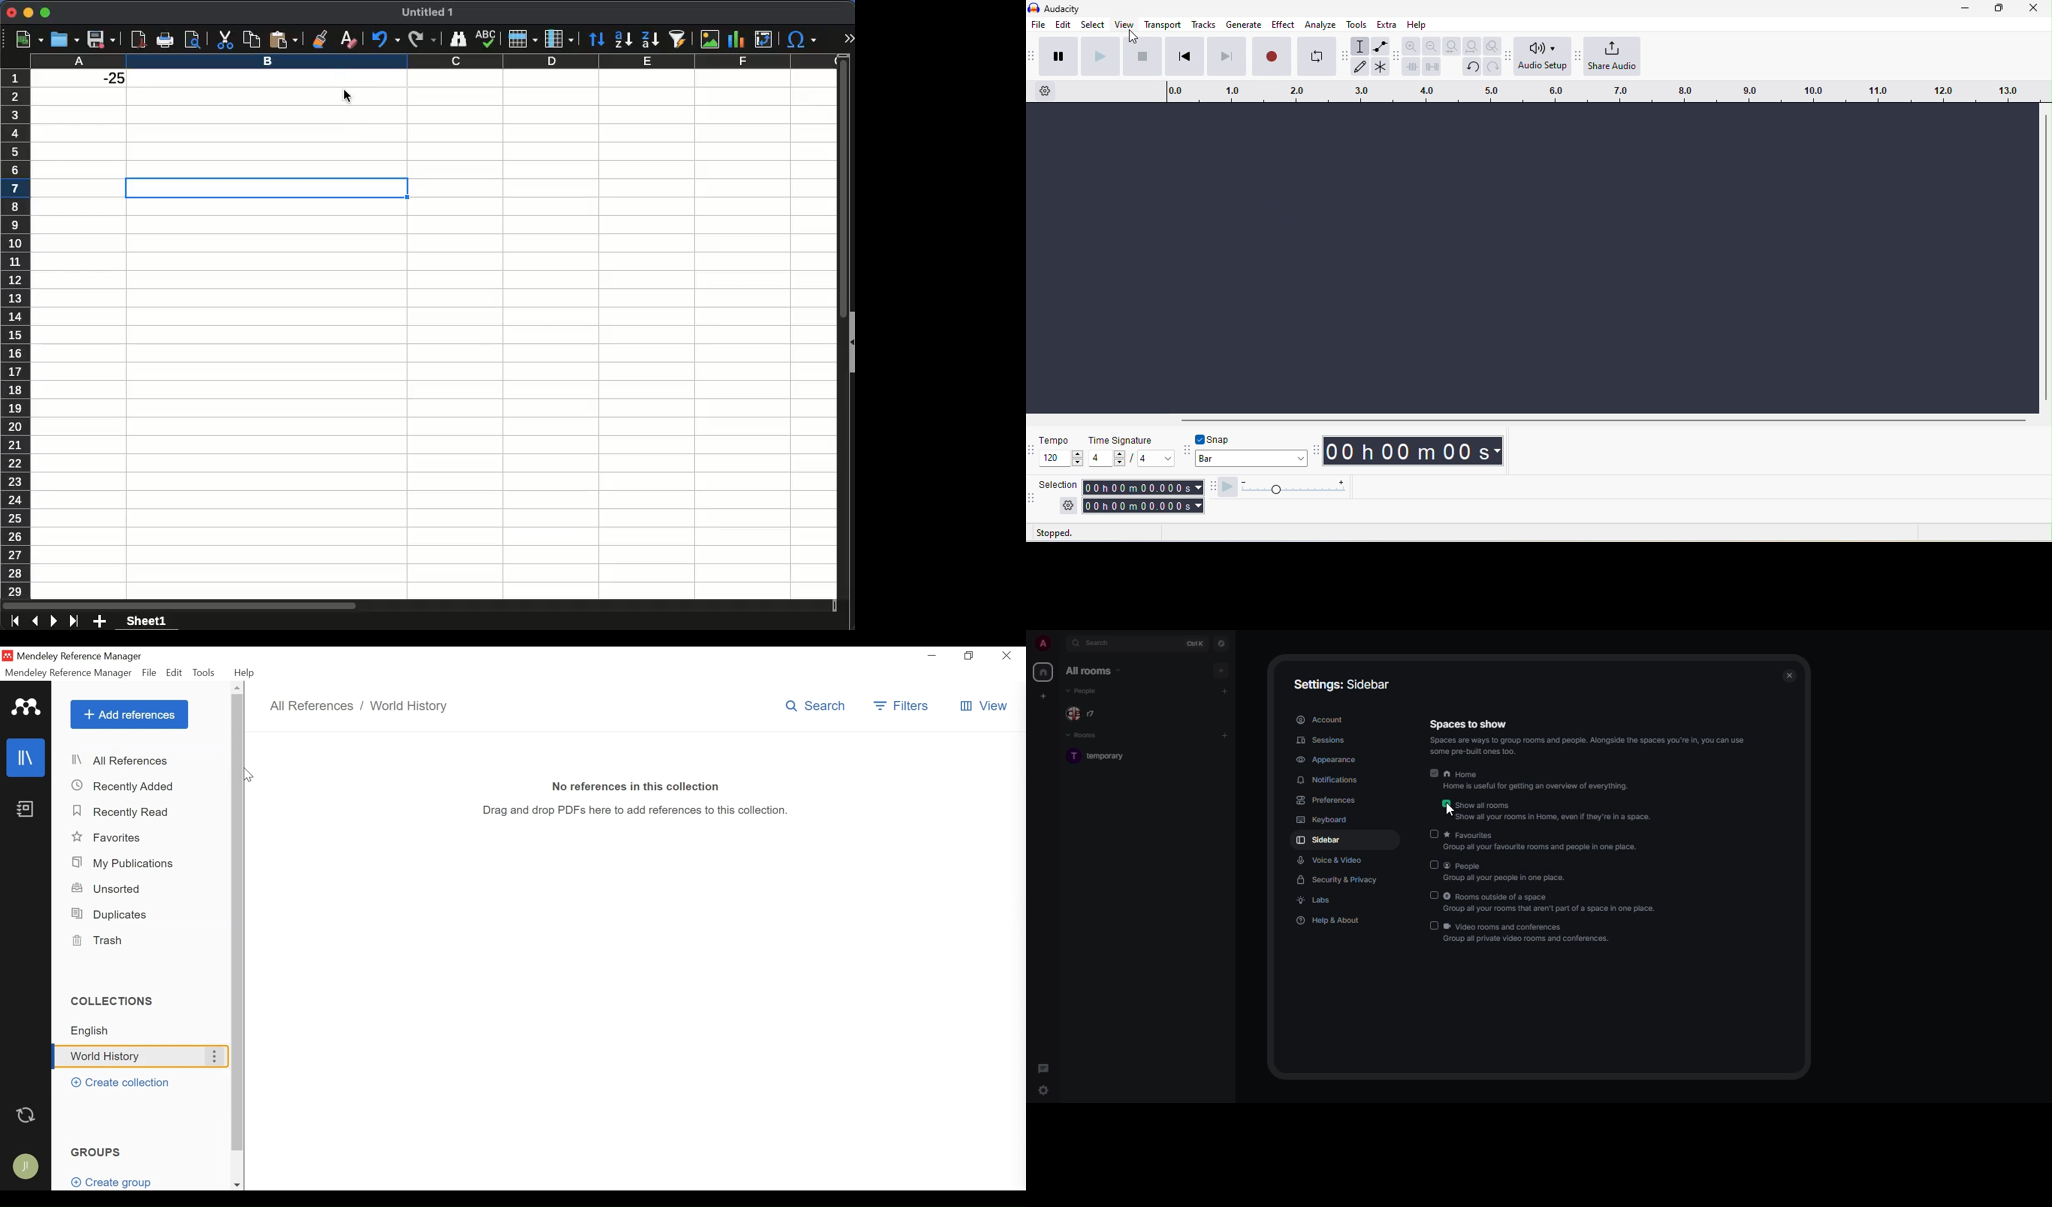  What do you see at coordinates (1323, 820) in the screenshot?
I see `keyboard` at bounding box center [1323, 820].